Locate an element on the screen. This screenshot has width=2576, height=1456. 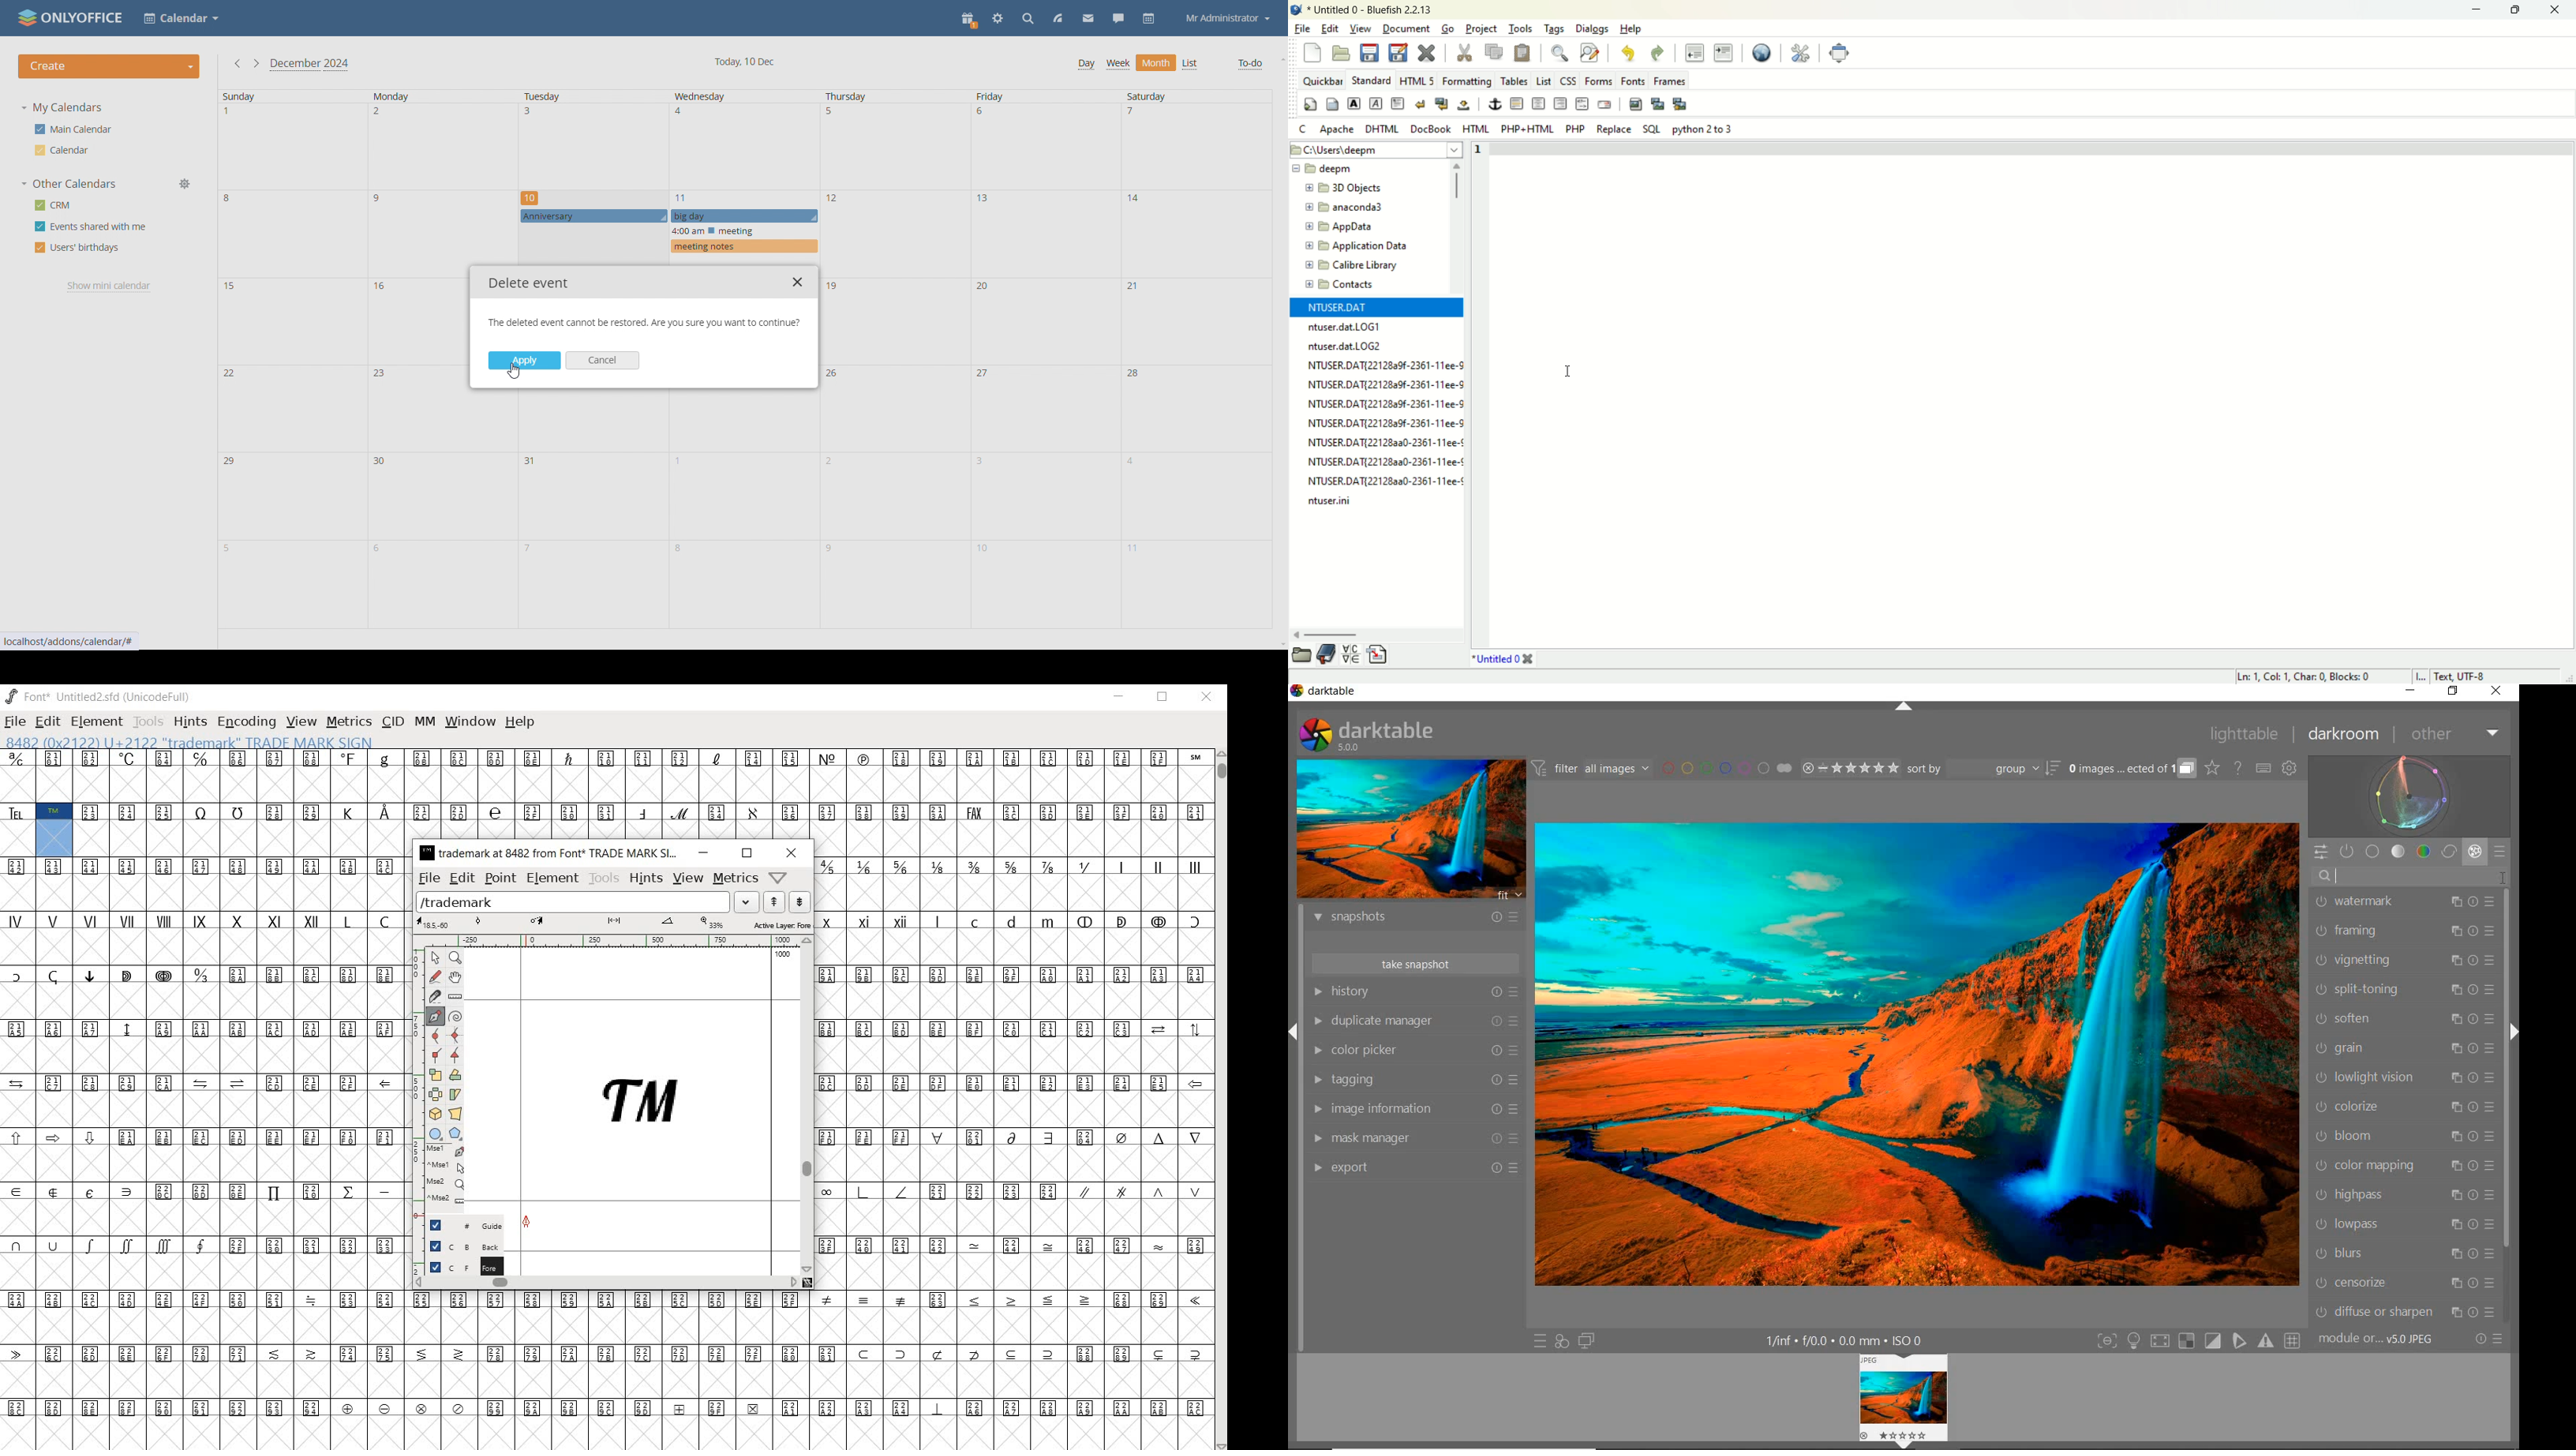
save is located at coordinates (1370, 53).